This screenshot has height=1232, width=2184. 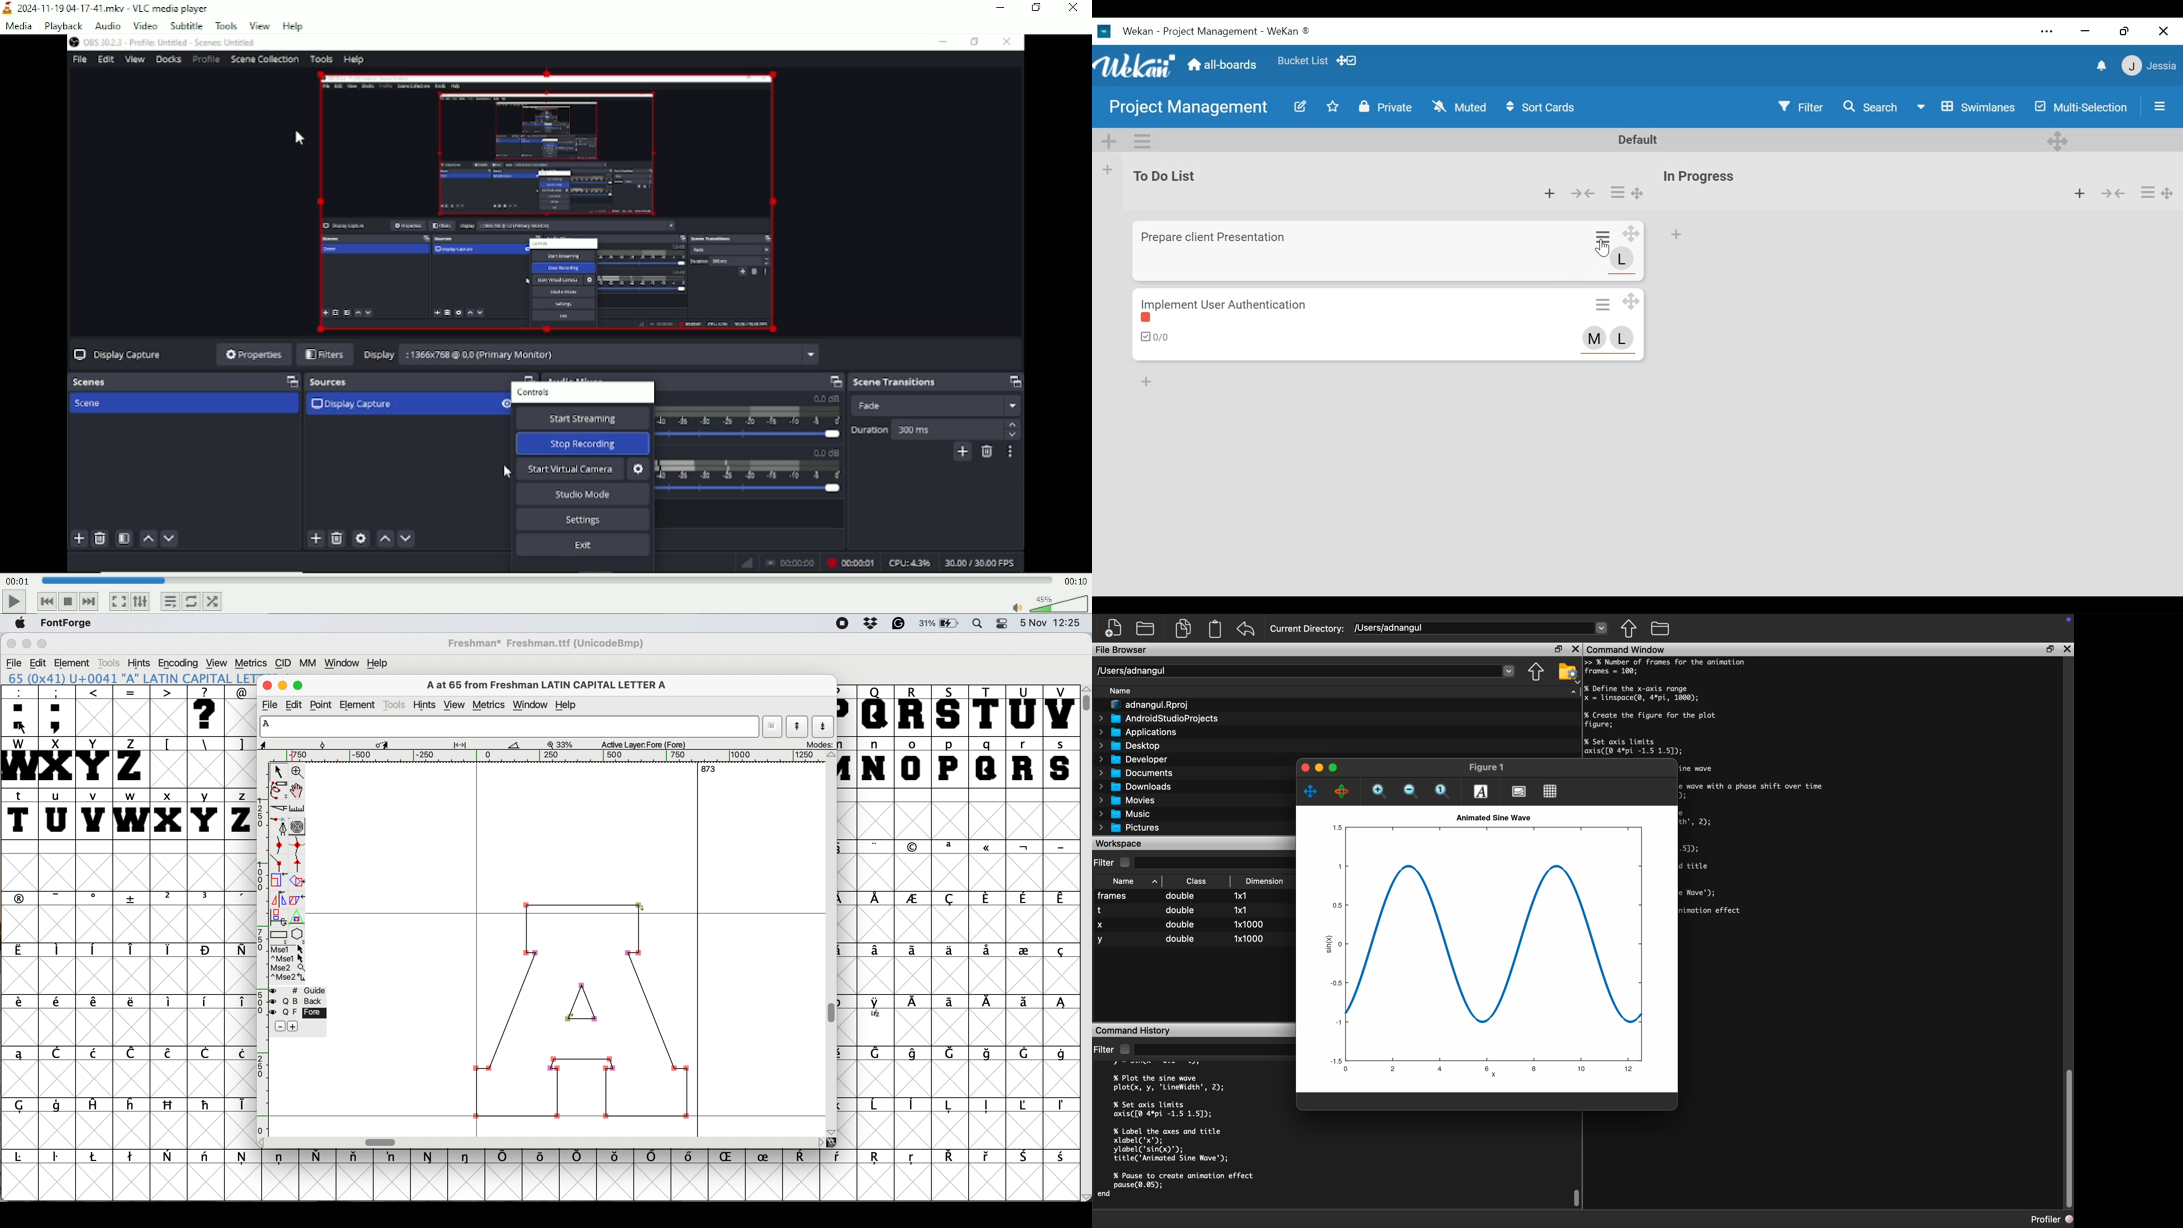 What do you see at coordinates (238, 814) in the screenshot?
I see `z` at bounding box center [238, 814].